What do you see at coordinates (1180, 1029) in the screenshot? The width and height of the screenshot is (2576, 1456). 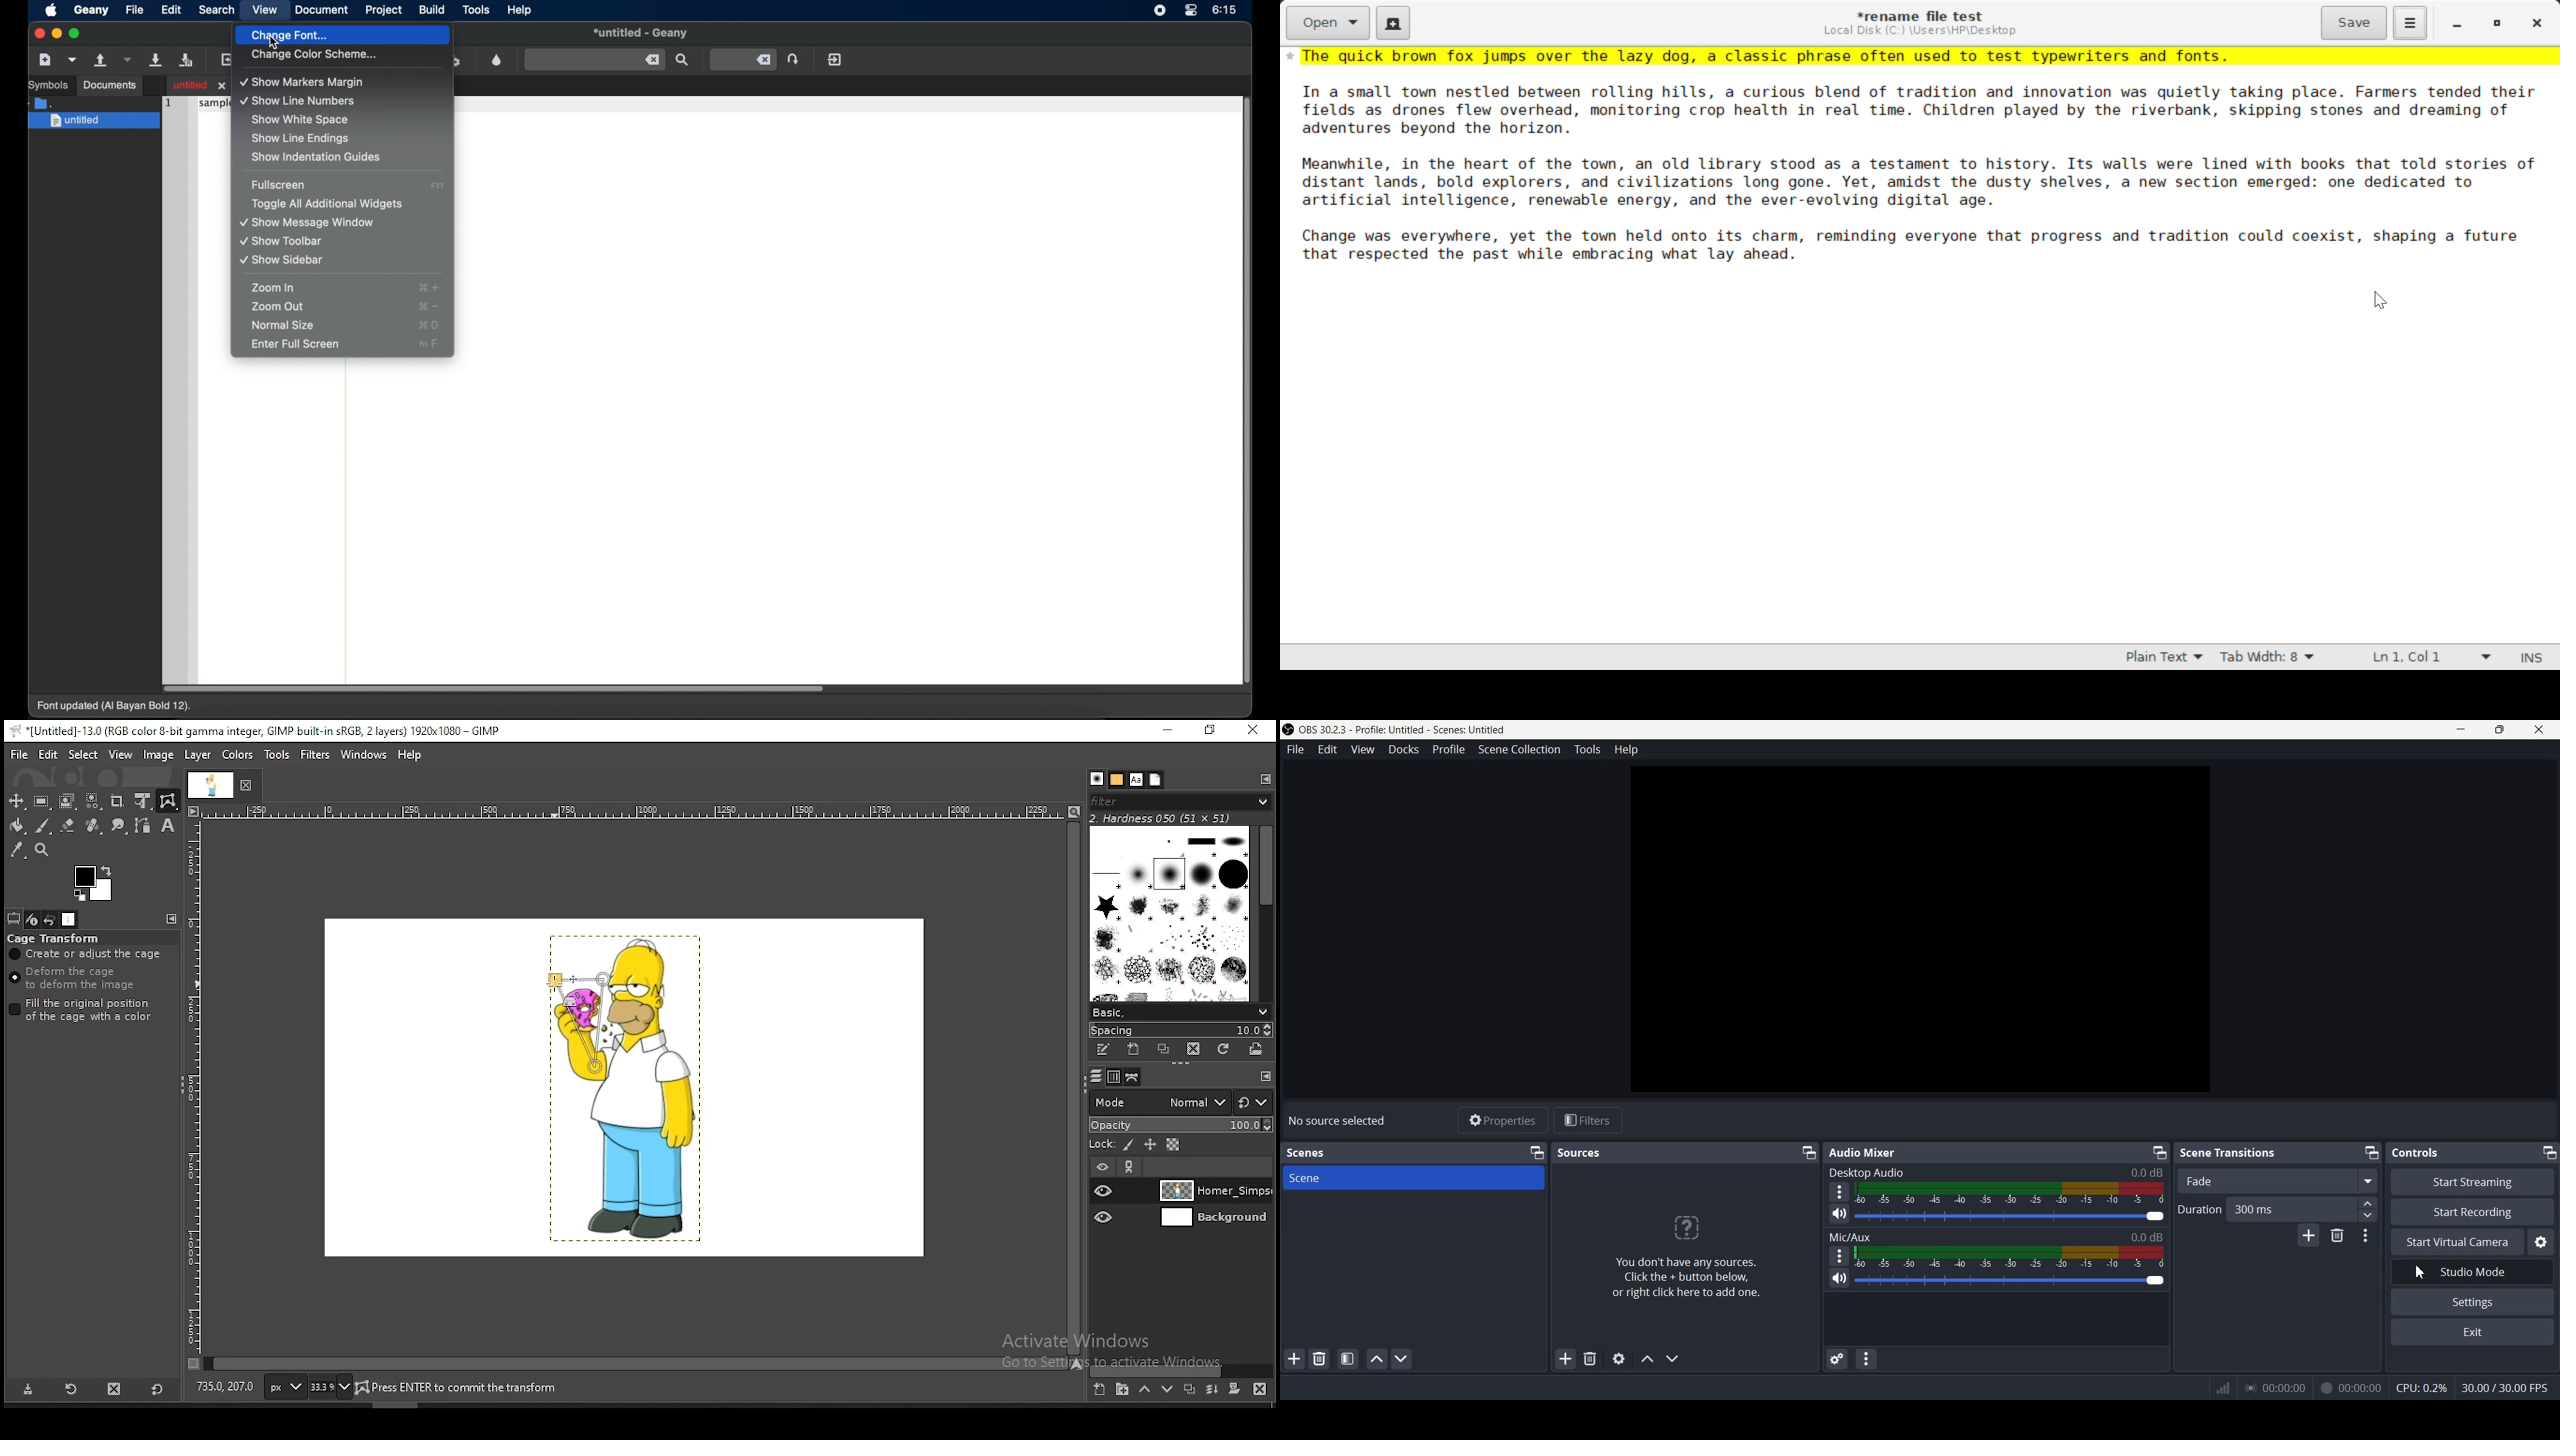 I see `spacing` at bounding box center [1180, 1029].